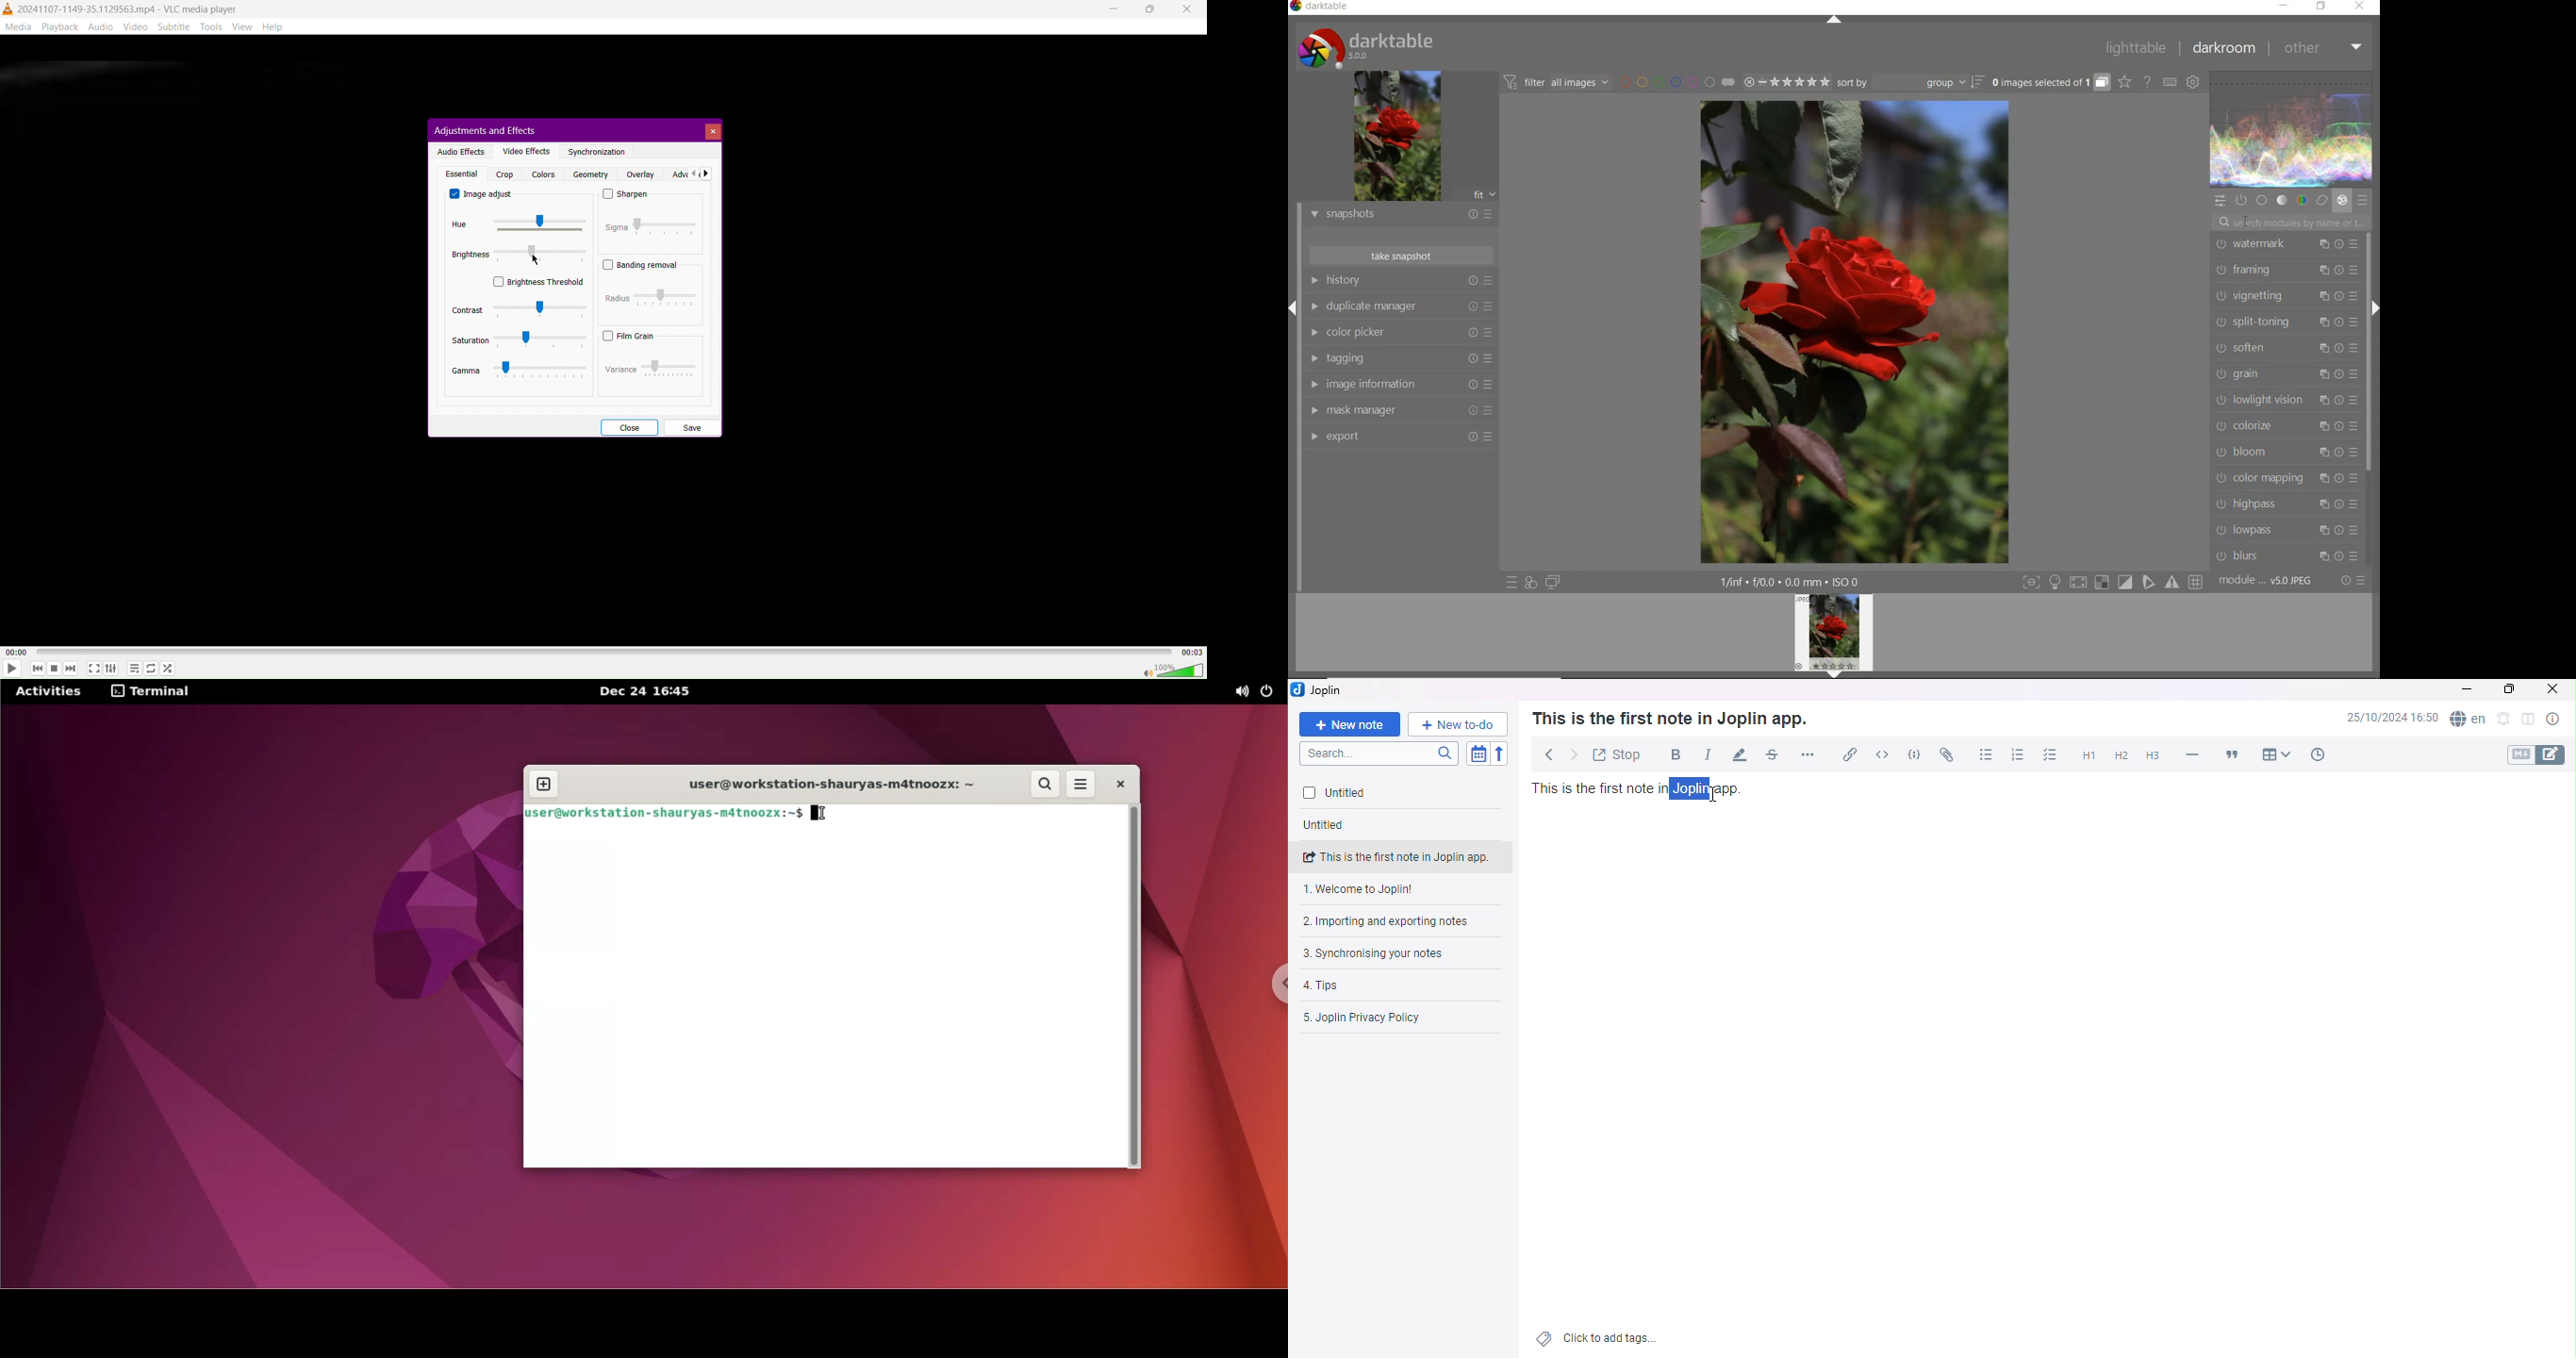 The height and width of the screenshot is (1372, 2576). Describe the element at coordinates (2284, 269) in the screenshot. I see `framing` at that location.